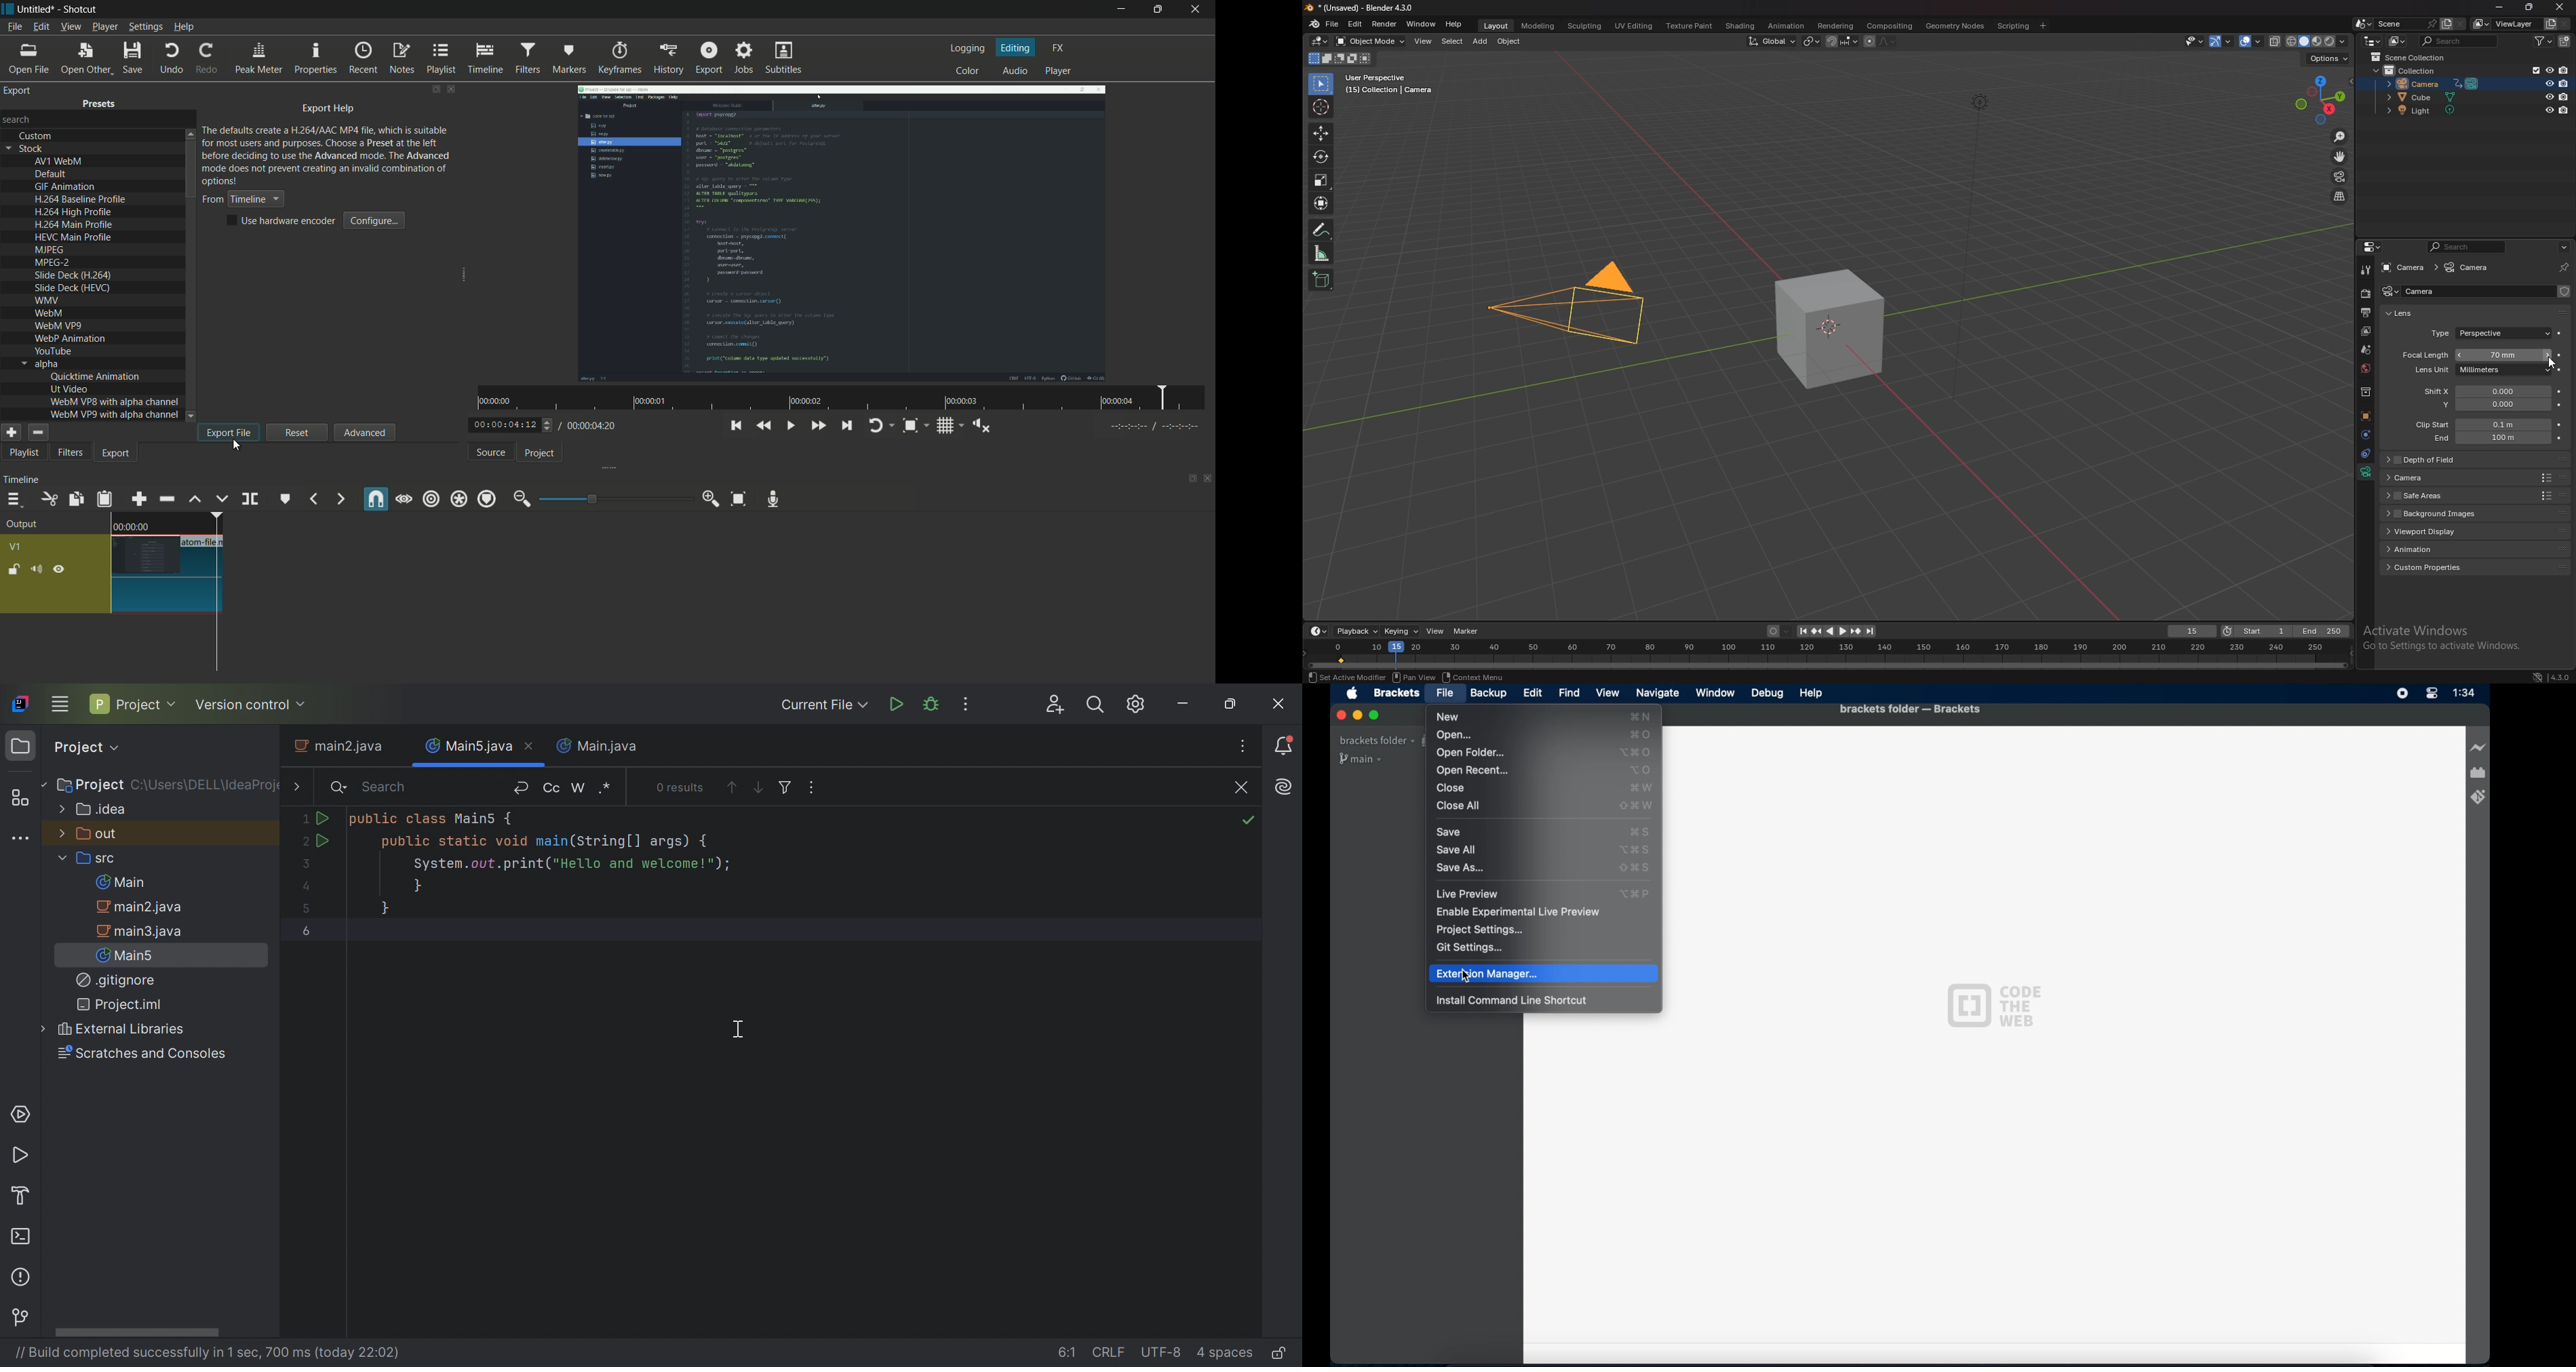 This screenshot has height=1372, width=2576. What do you see at coordinates (259, 59) in the screenshot?
I see `peak meter` at bounding box center [259, 59].